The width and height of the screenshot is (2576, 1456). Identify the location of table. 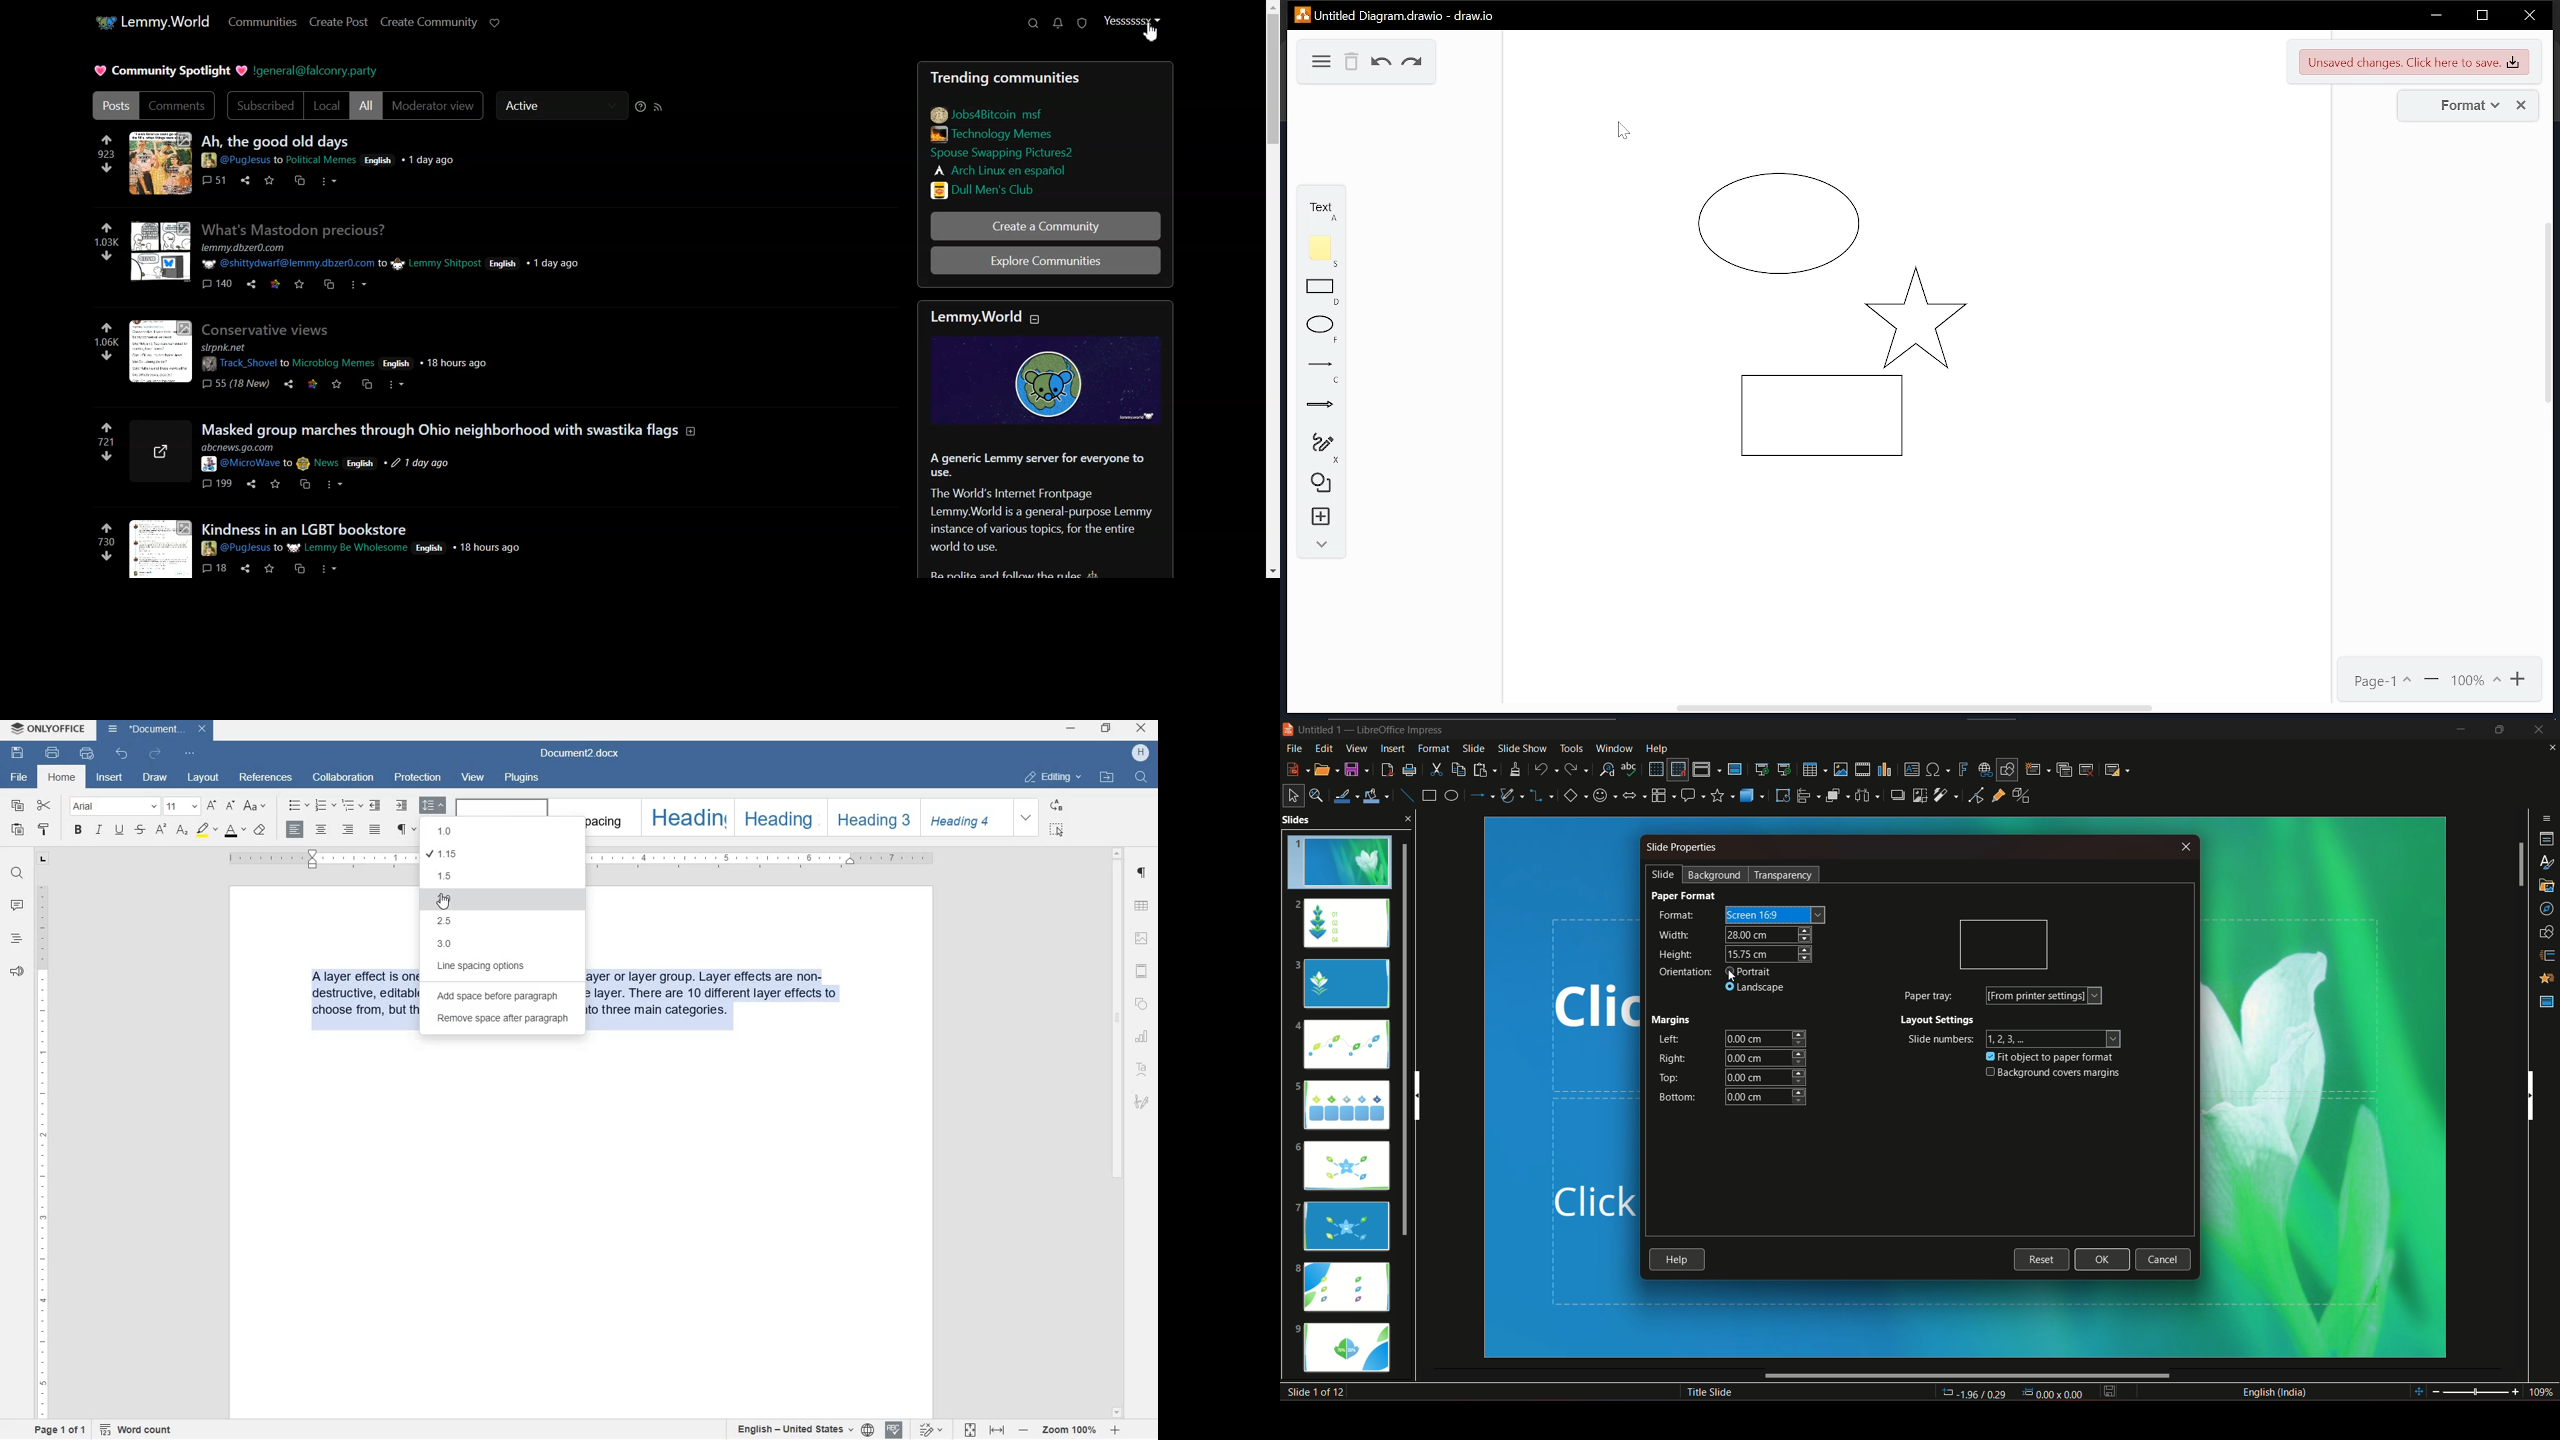
(1143, 906).